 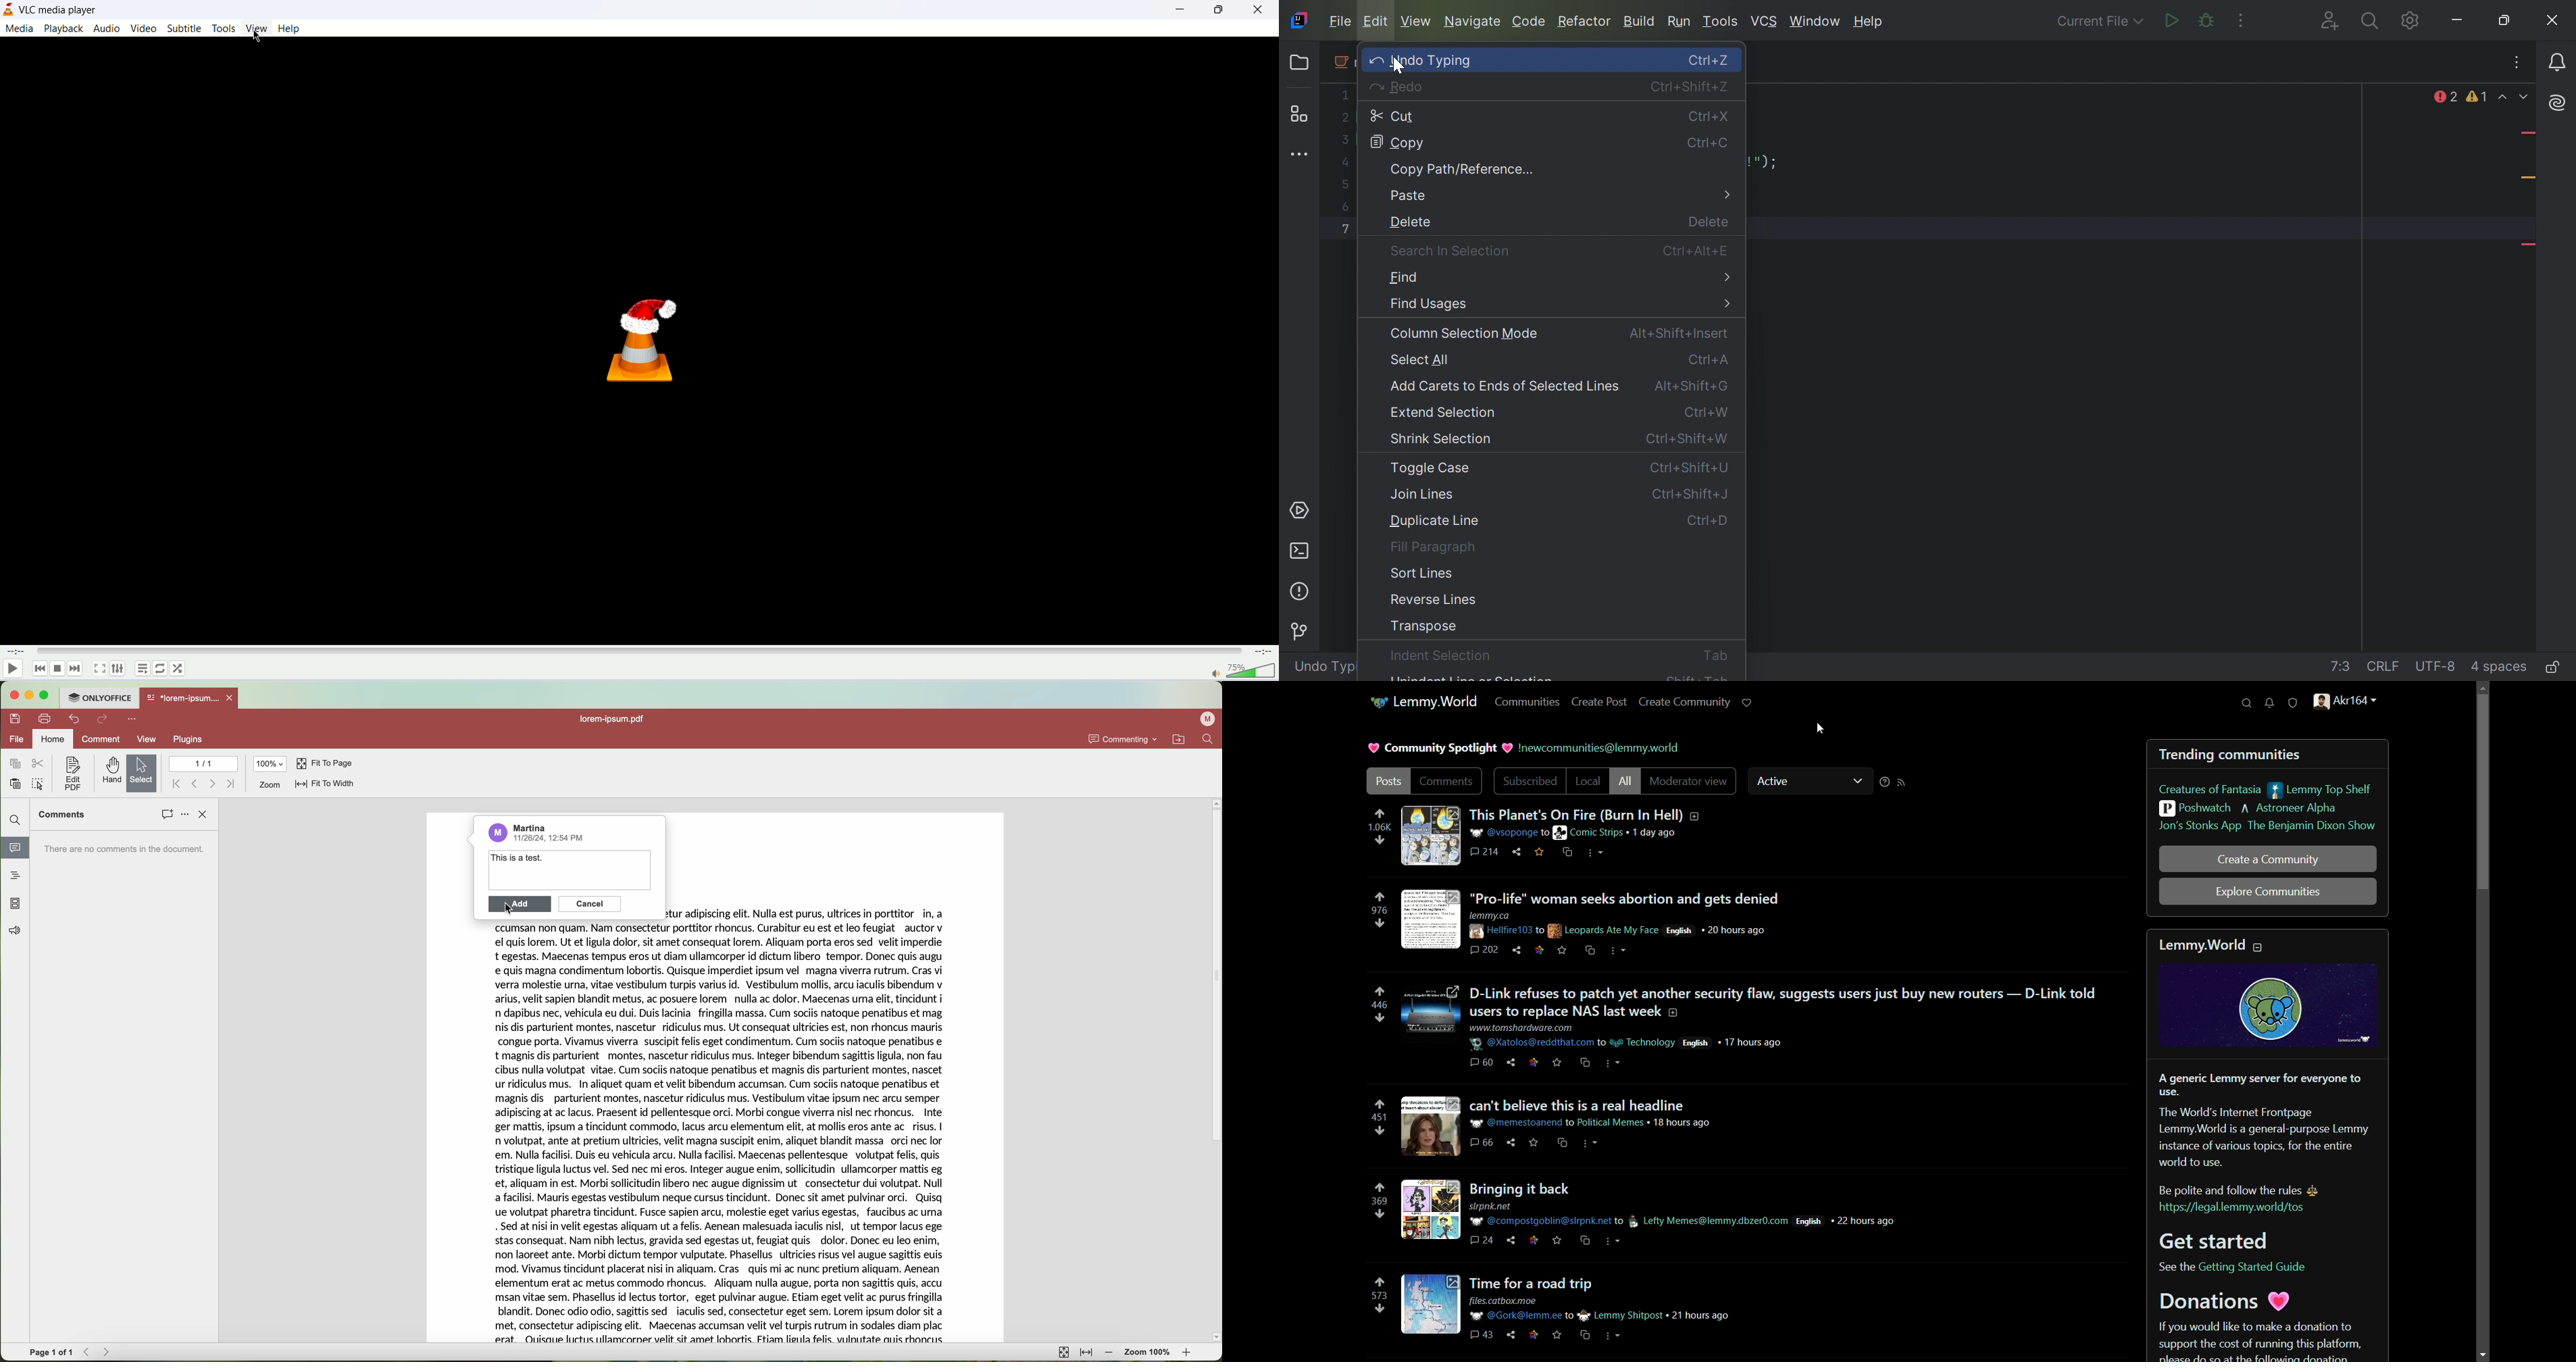 I want to click on dropdown, so click(x=1857, y=779).